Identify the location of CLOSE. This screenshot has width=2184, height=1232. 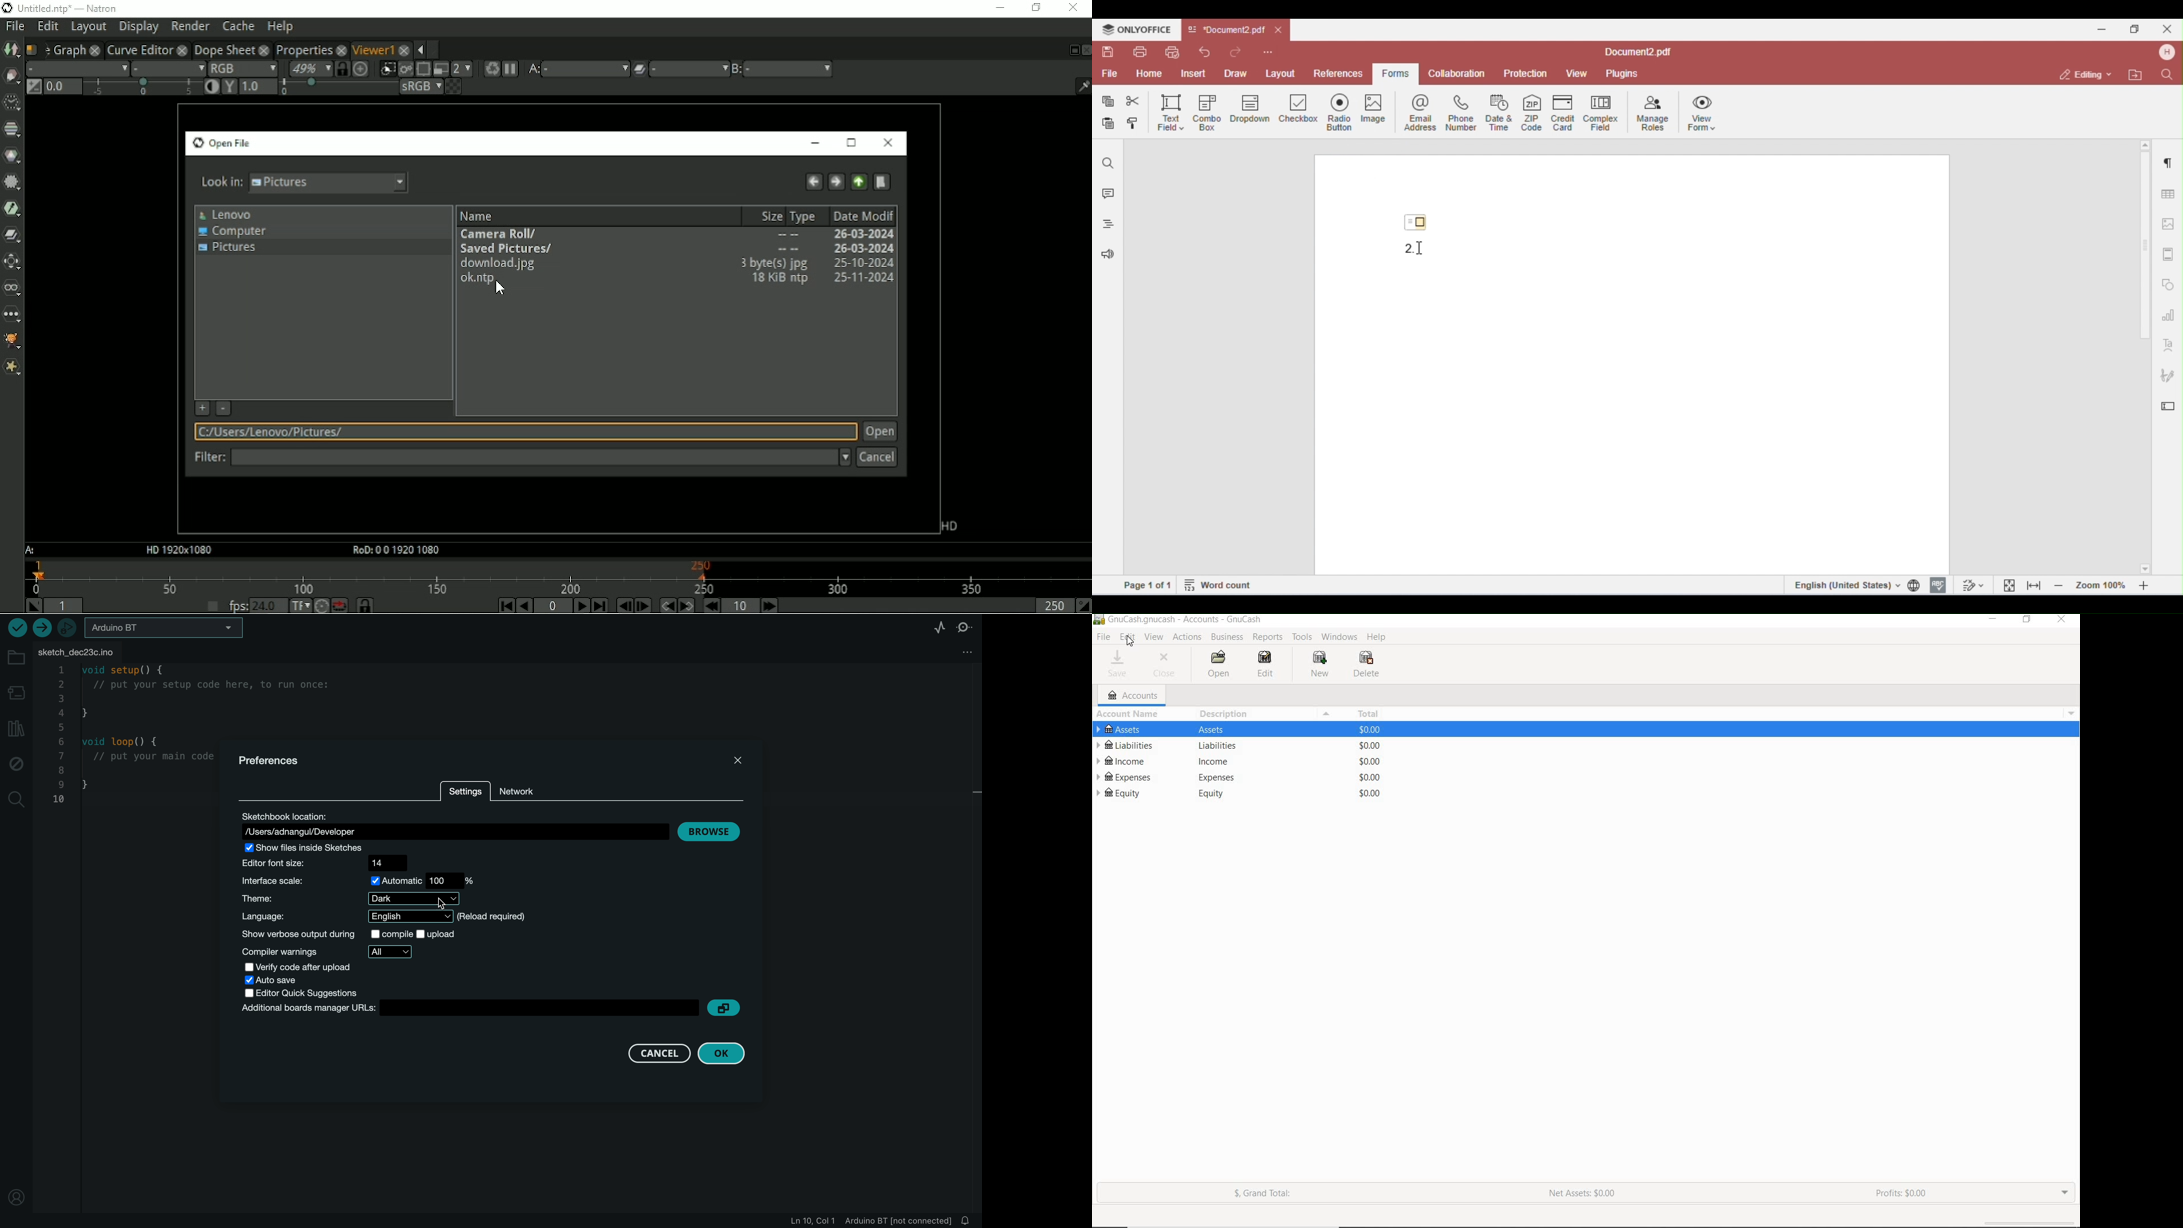
(2063, 620).